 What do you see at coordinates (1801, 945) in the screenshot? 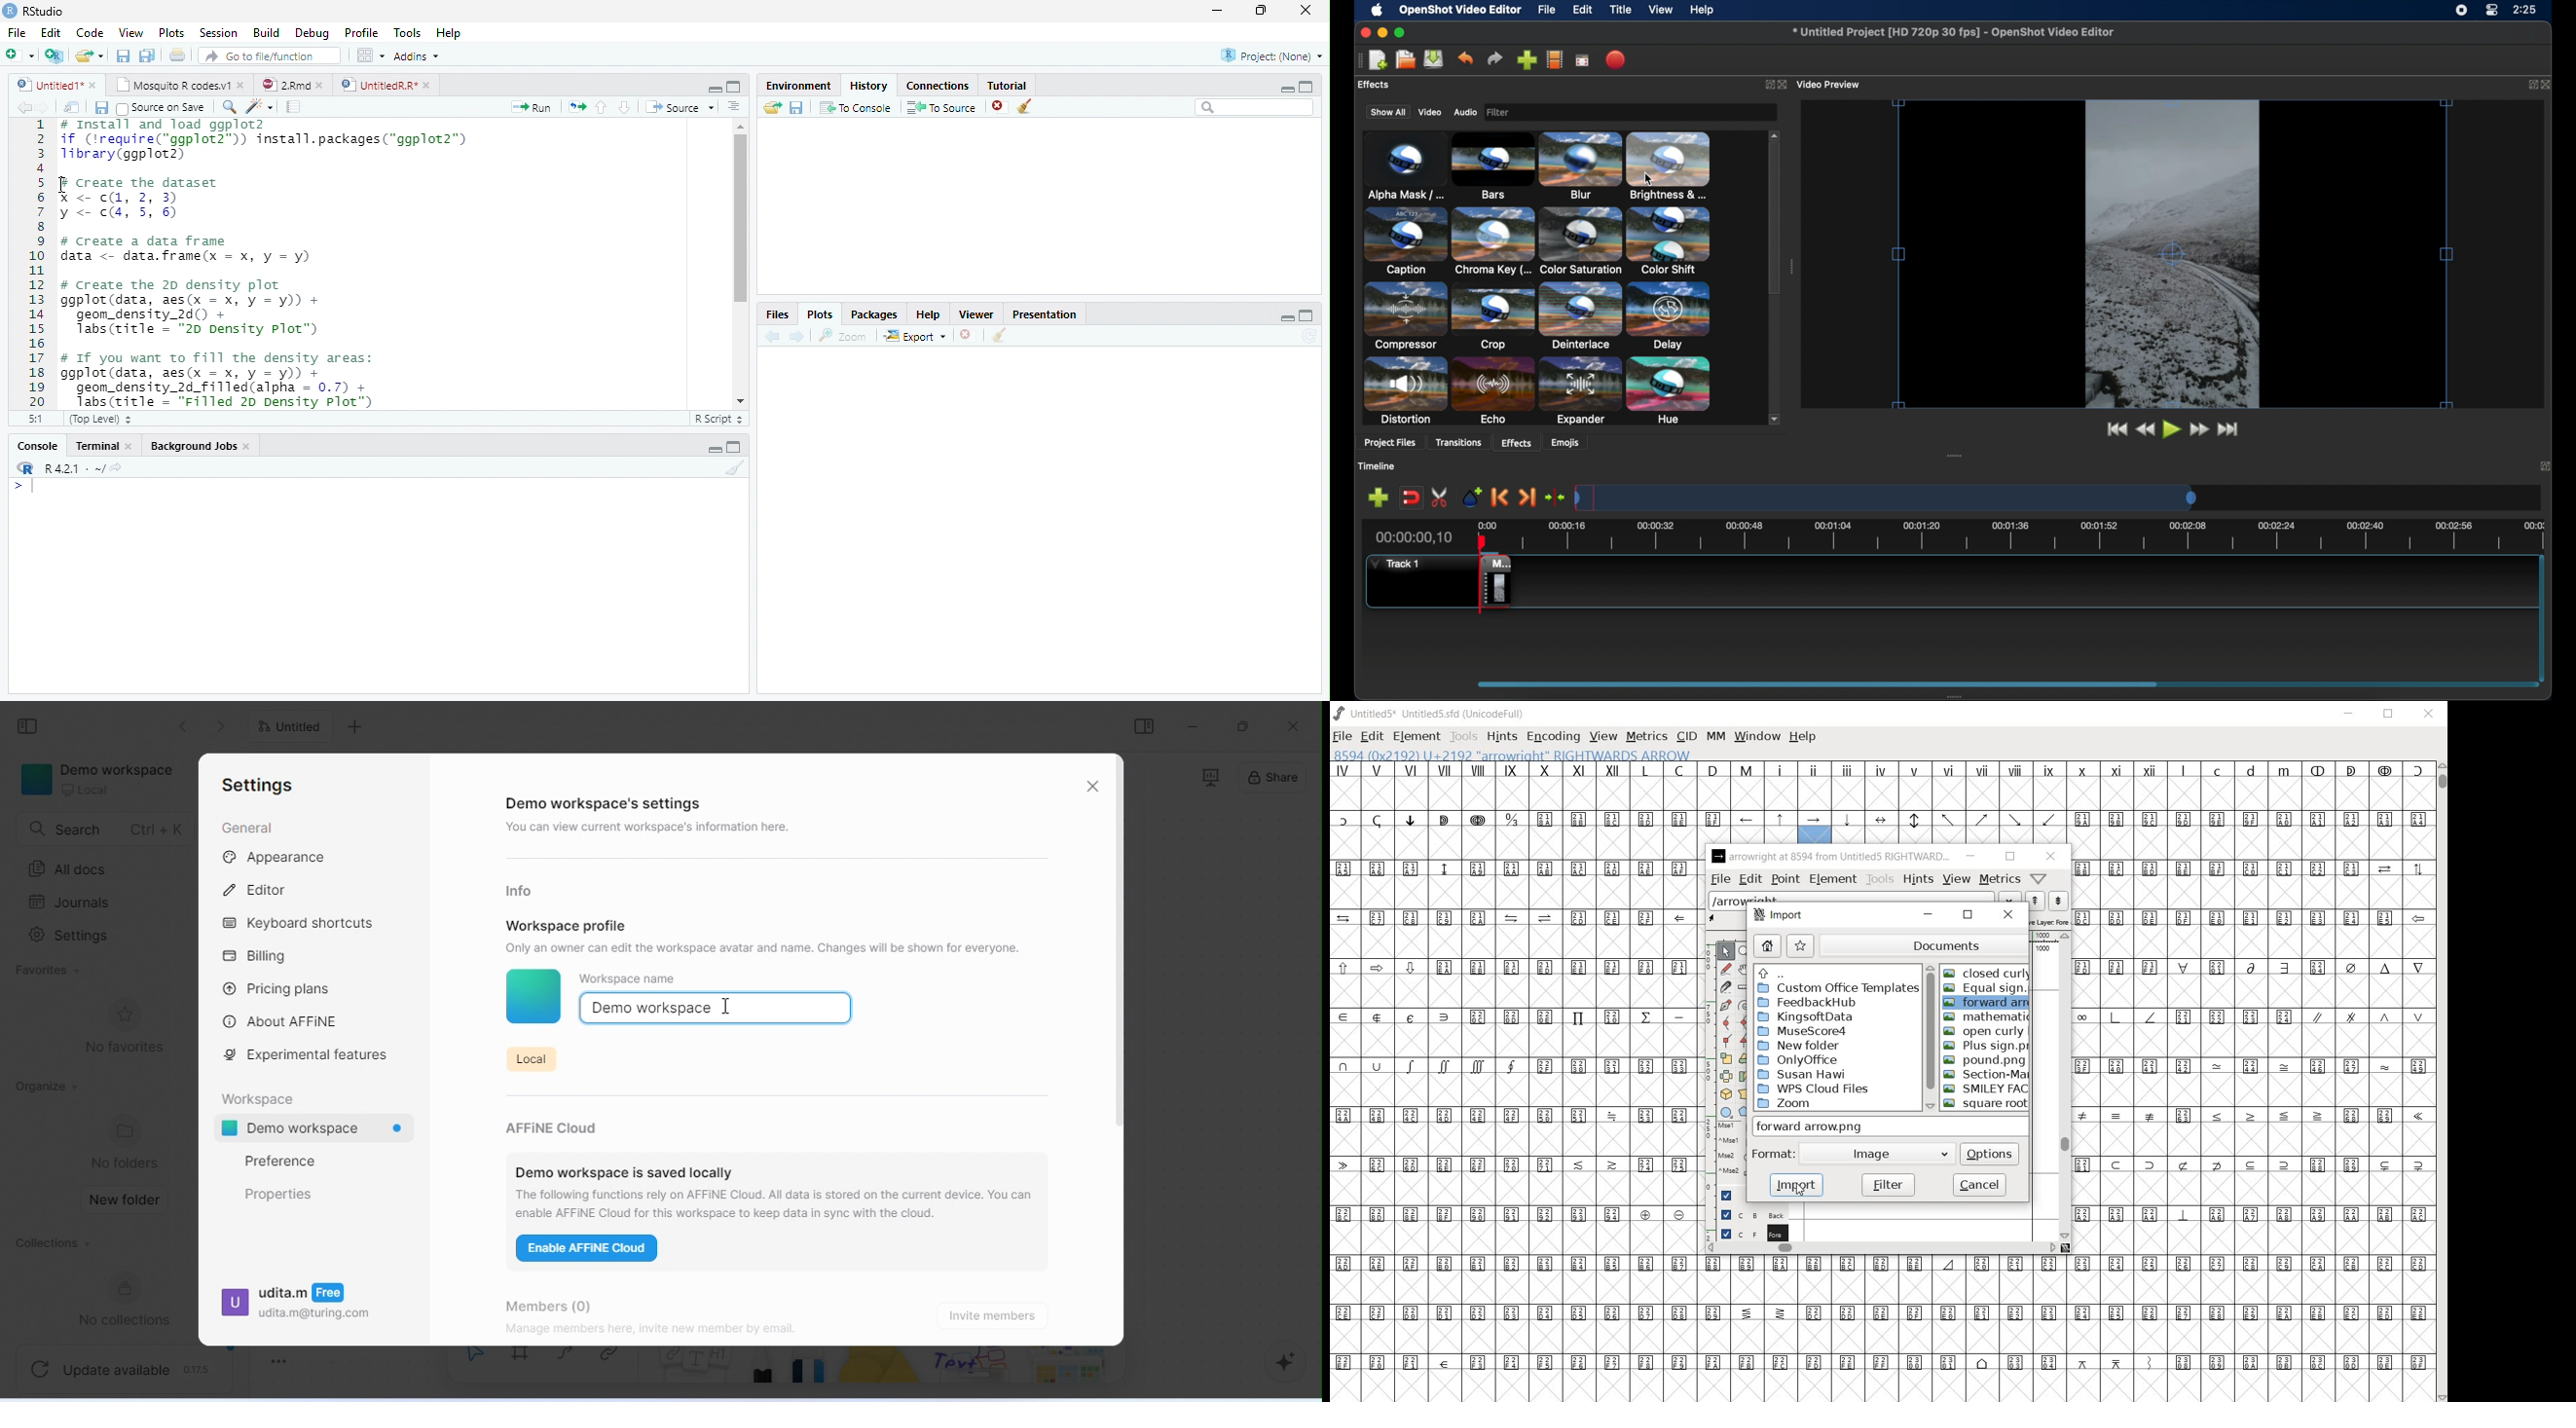
I see `star` at bounding box center [1801, 945].